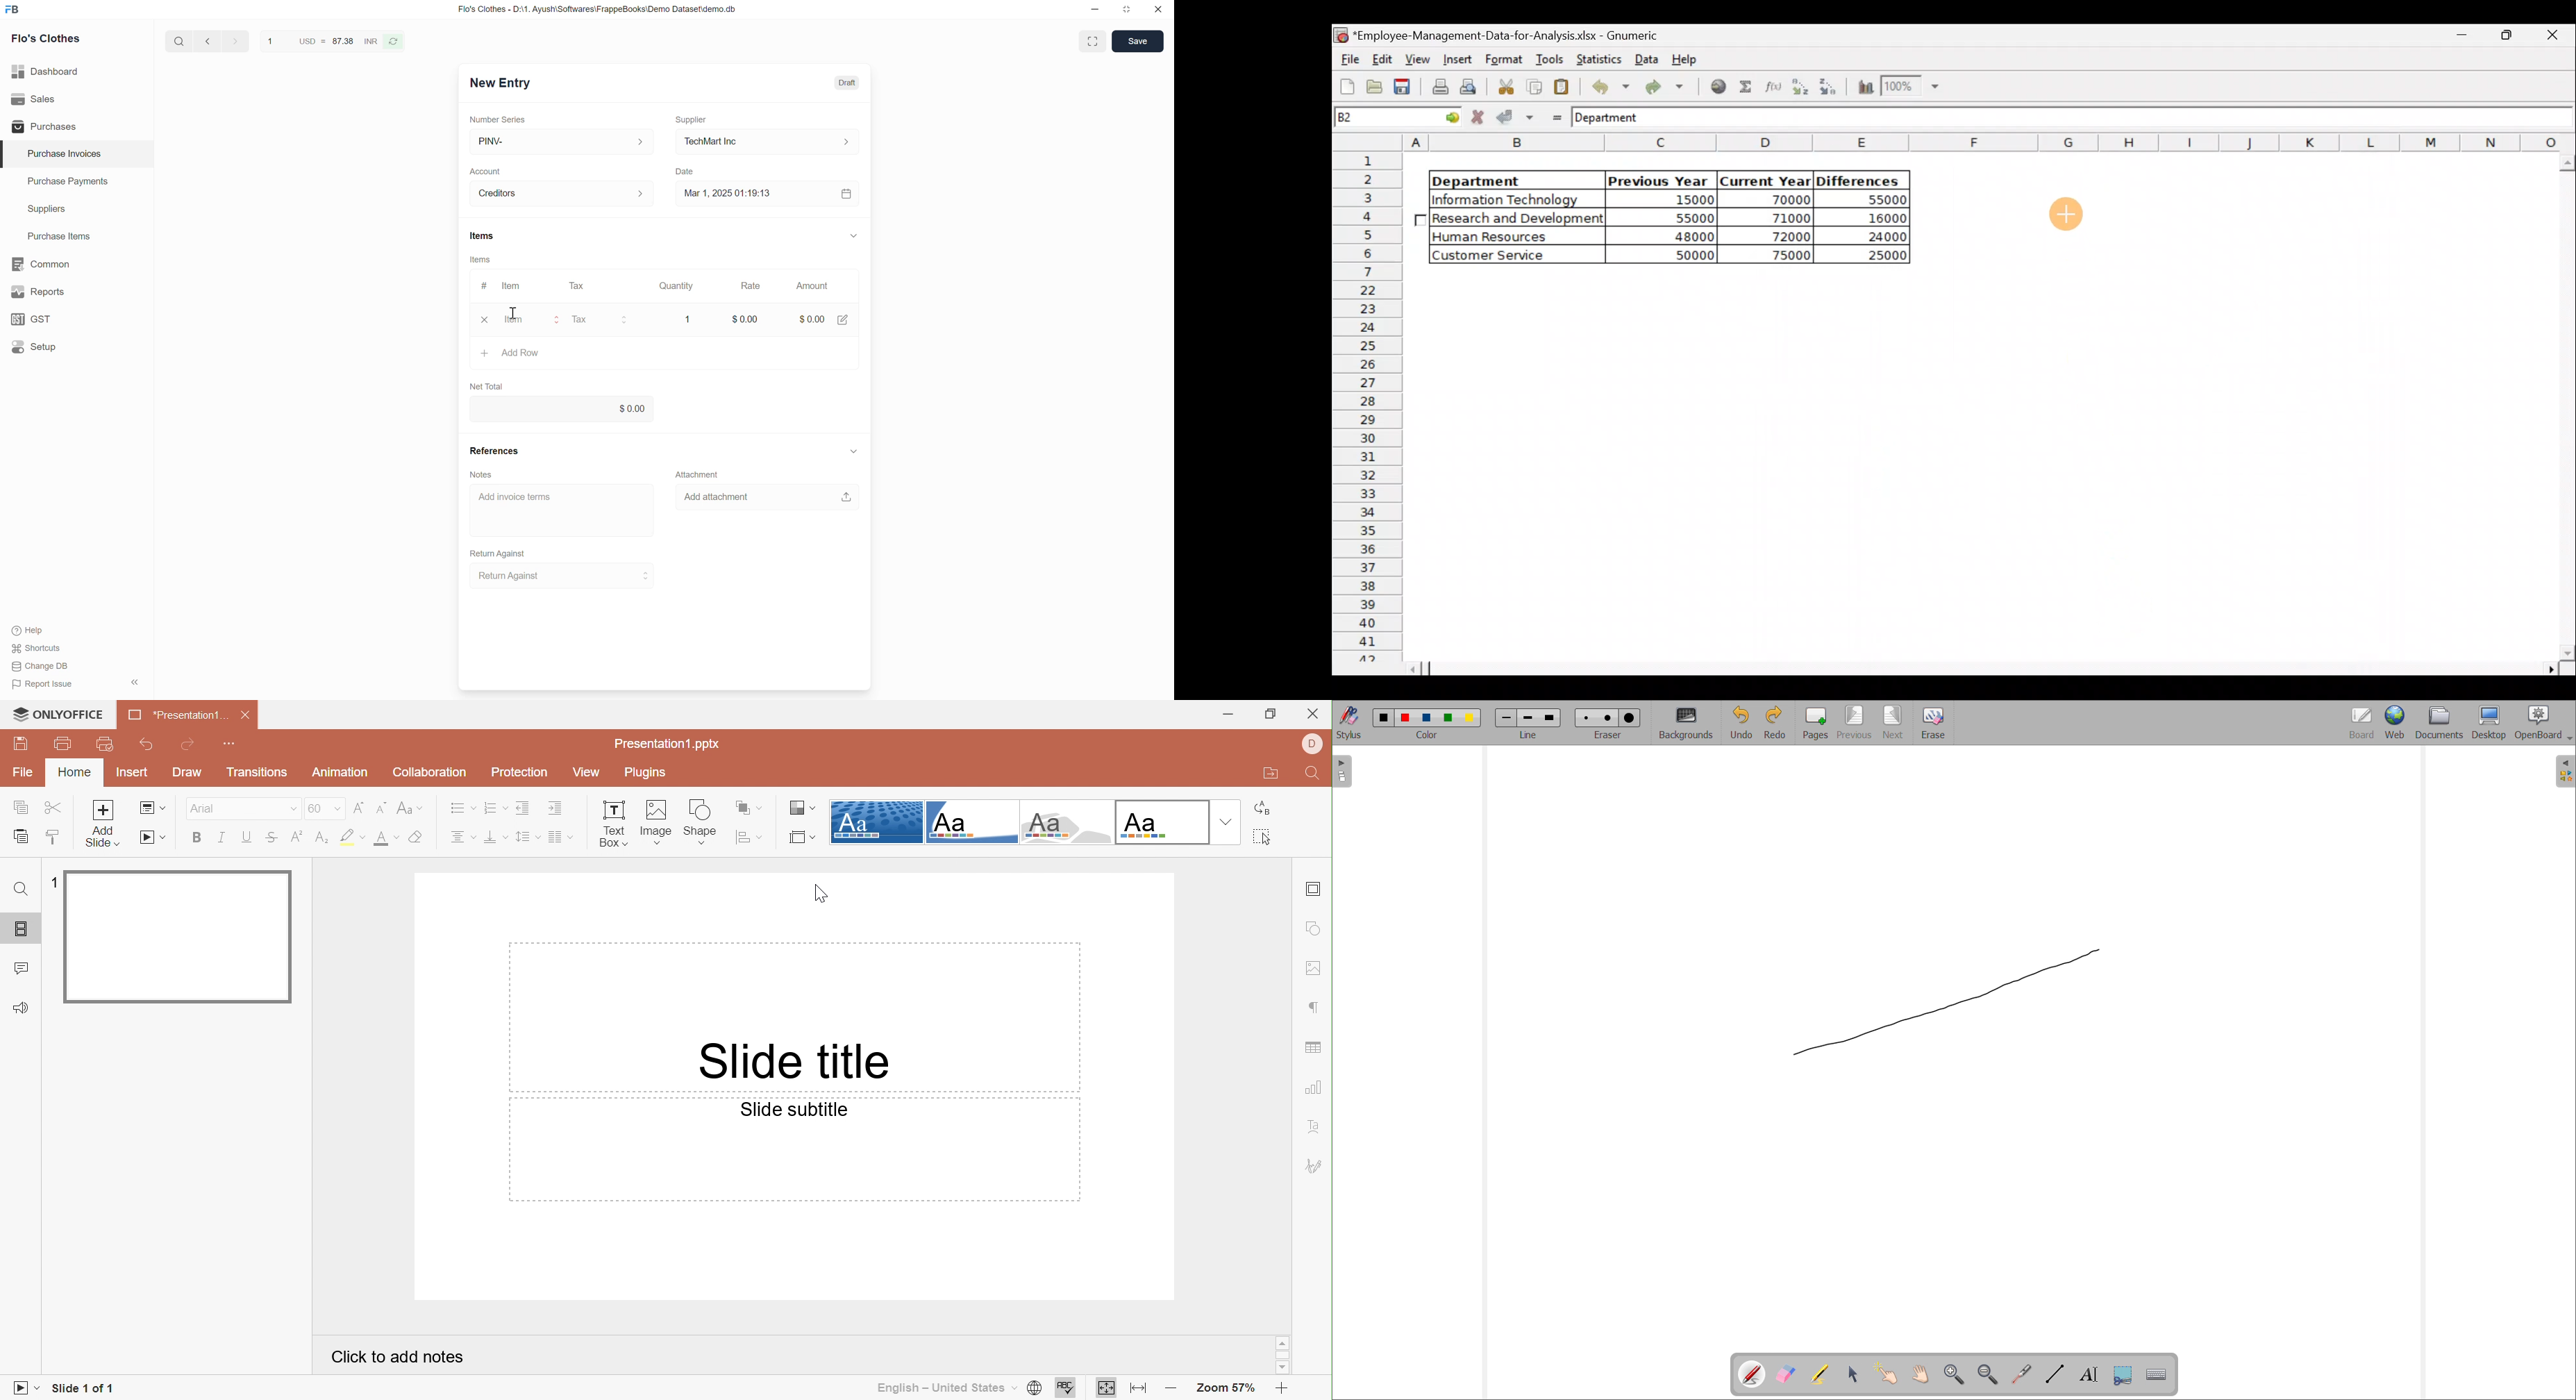 The image size is (2576, 1400). Describe the element at coordinates (705, 474) in the screenshot. I see `Attachment` at that location.